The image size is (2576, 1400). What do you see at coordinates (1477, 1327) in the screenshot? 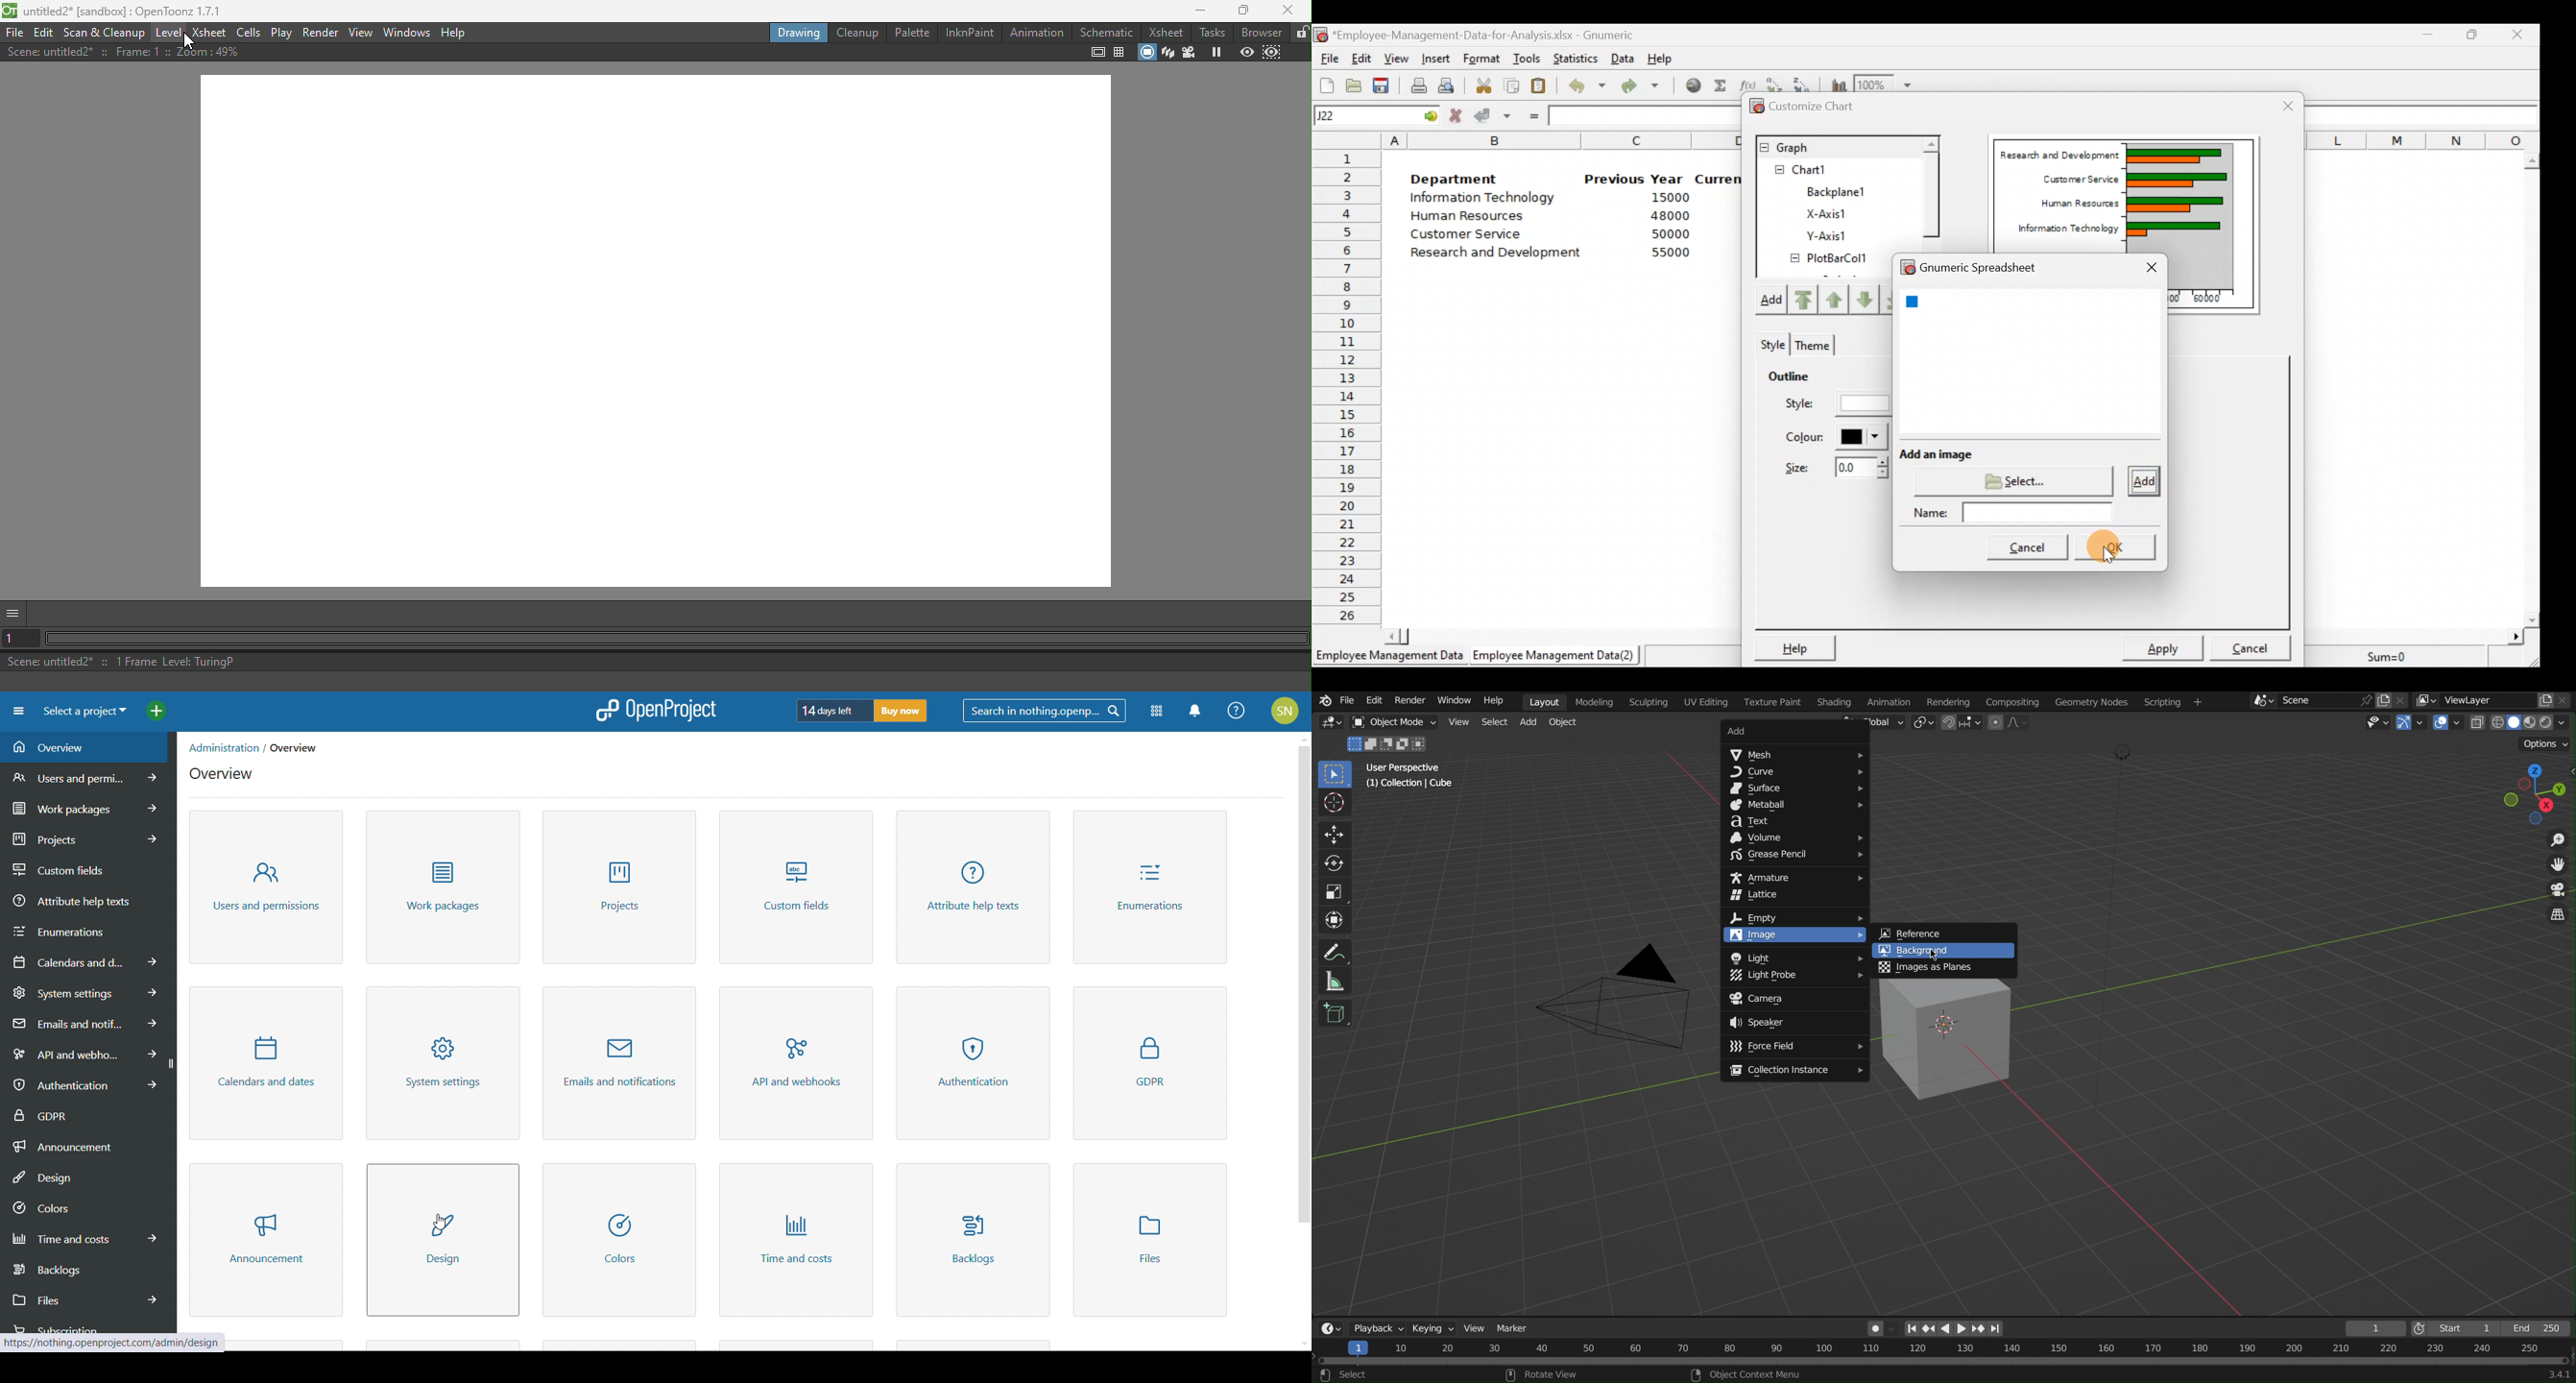
I see `View` at bounding box center [1477, 1327].